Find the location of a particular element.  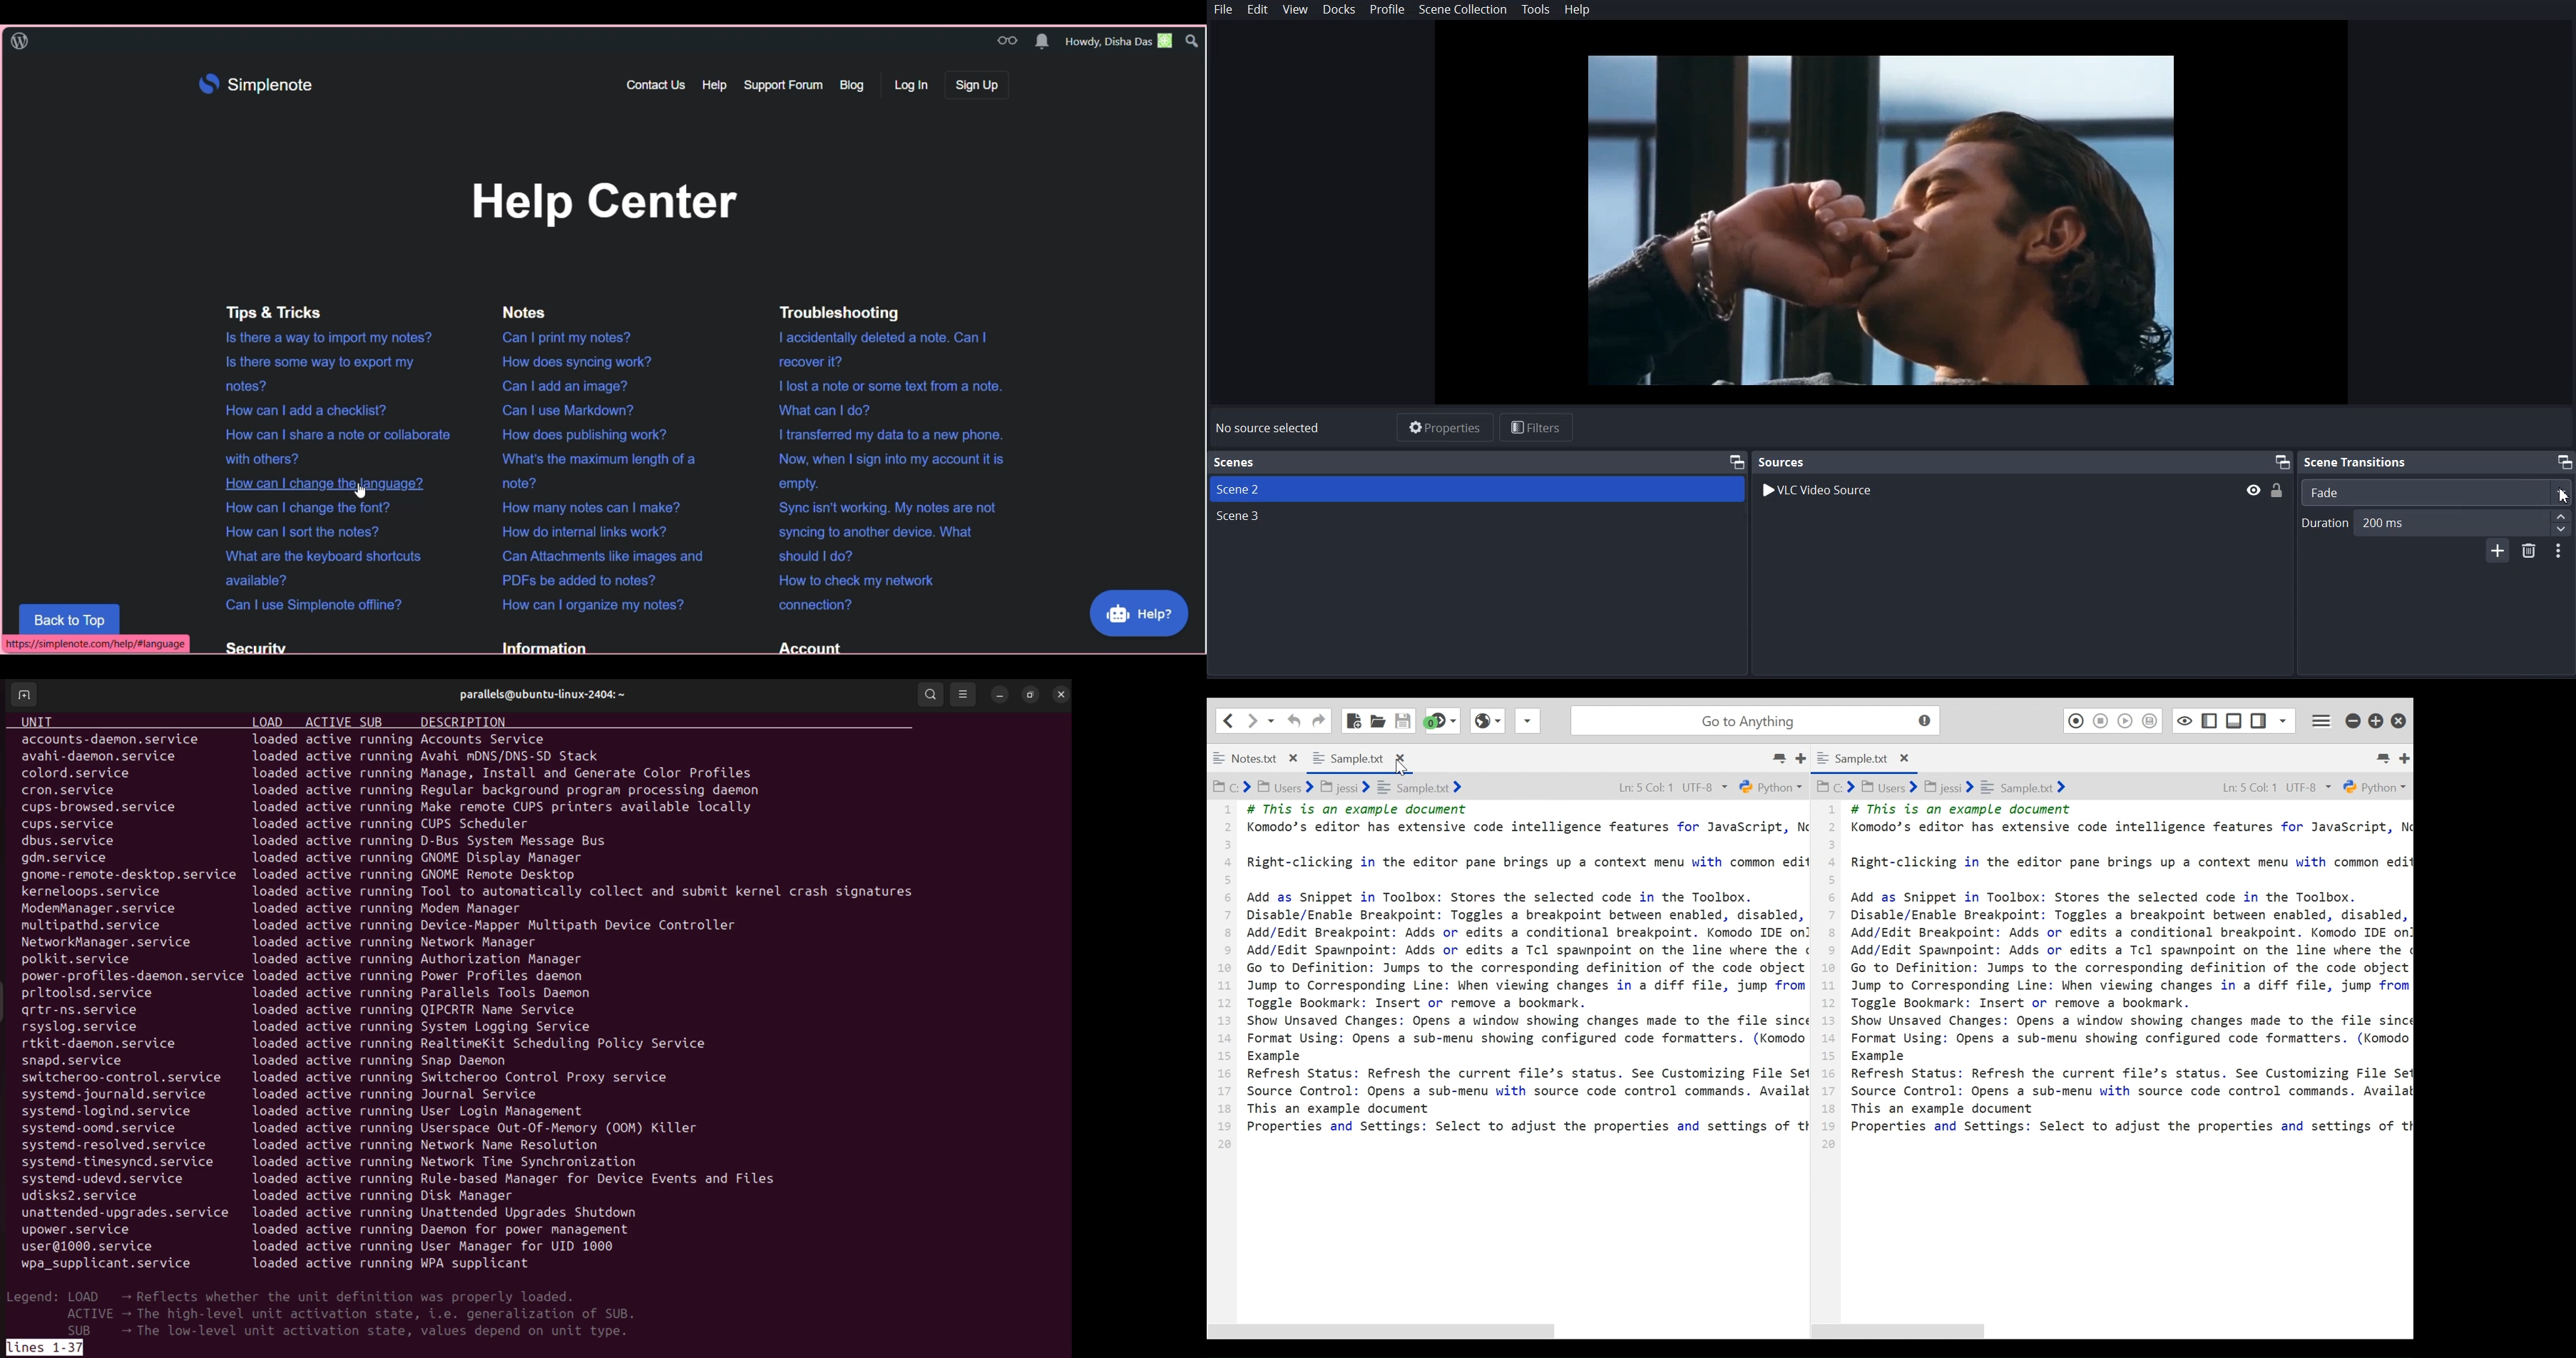

active running install generate color profiles is located at coordinates (532, 774).